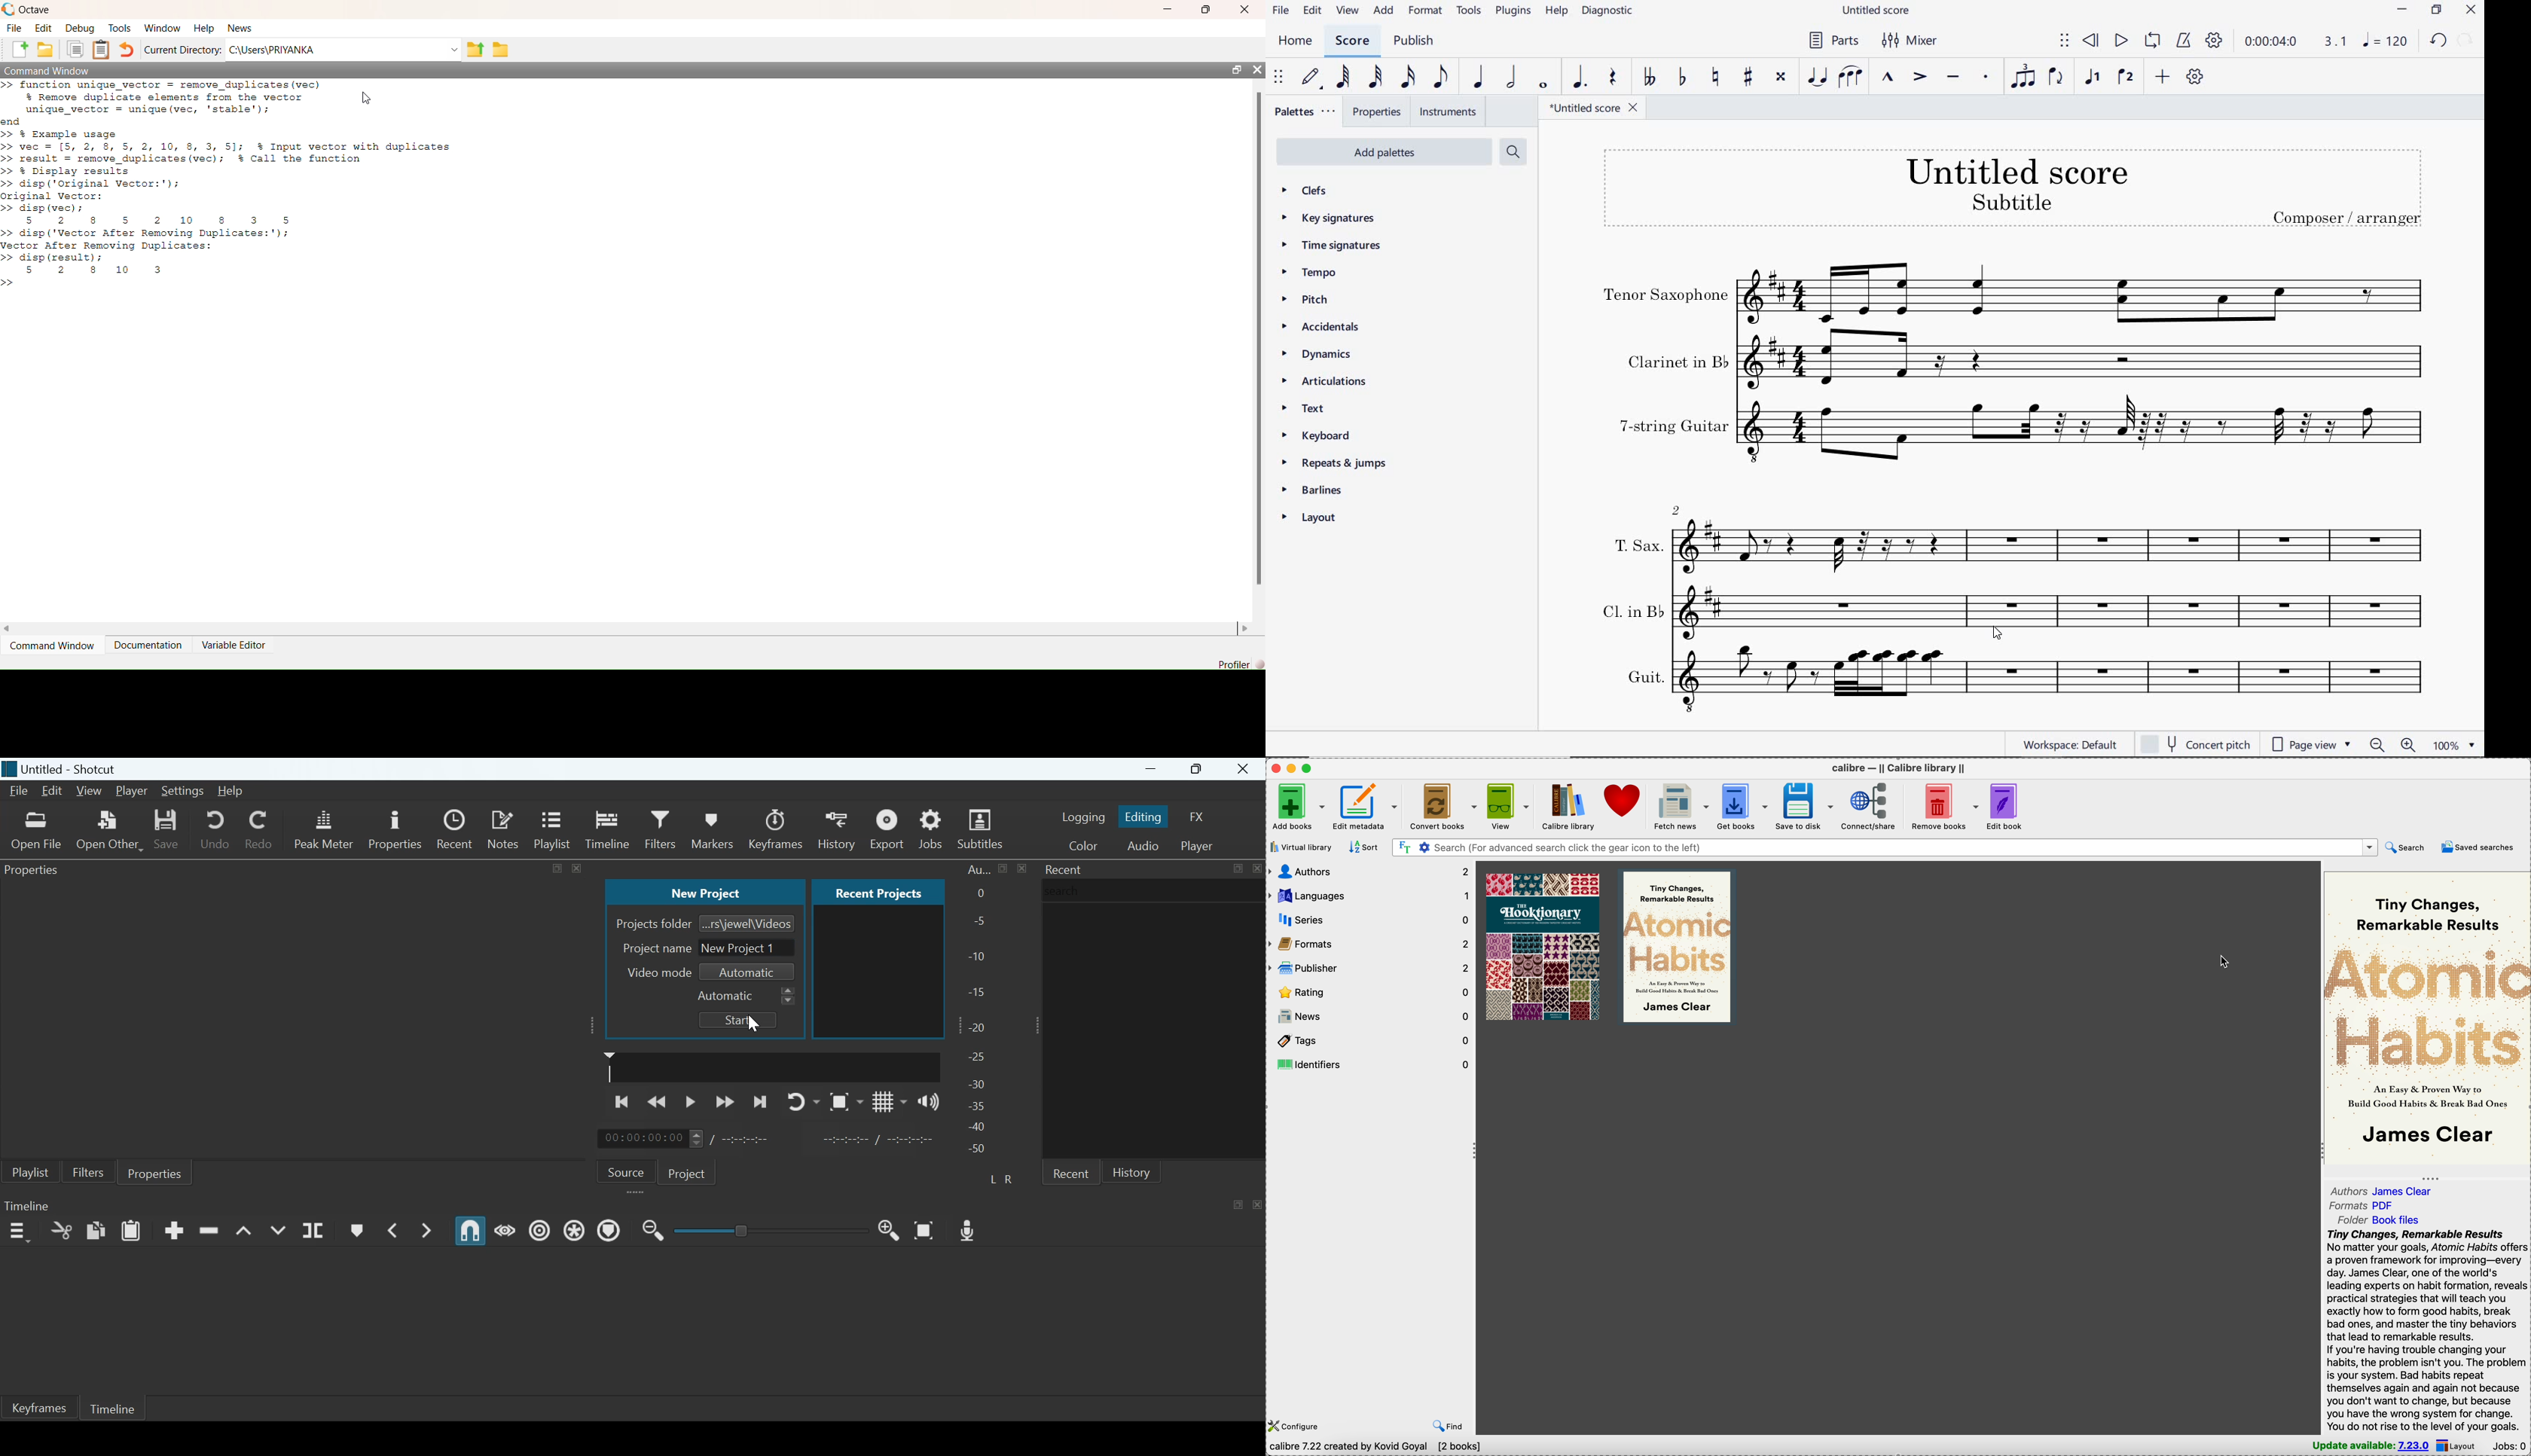 The image size is (2548, 1456). What do you see at coordinates (653, 1229) in the screenshot?
I see `zoom timeline out` at bounding box center [653, 1229].